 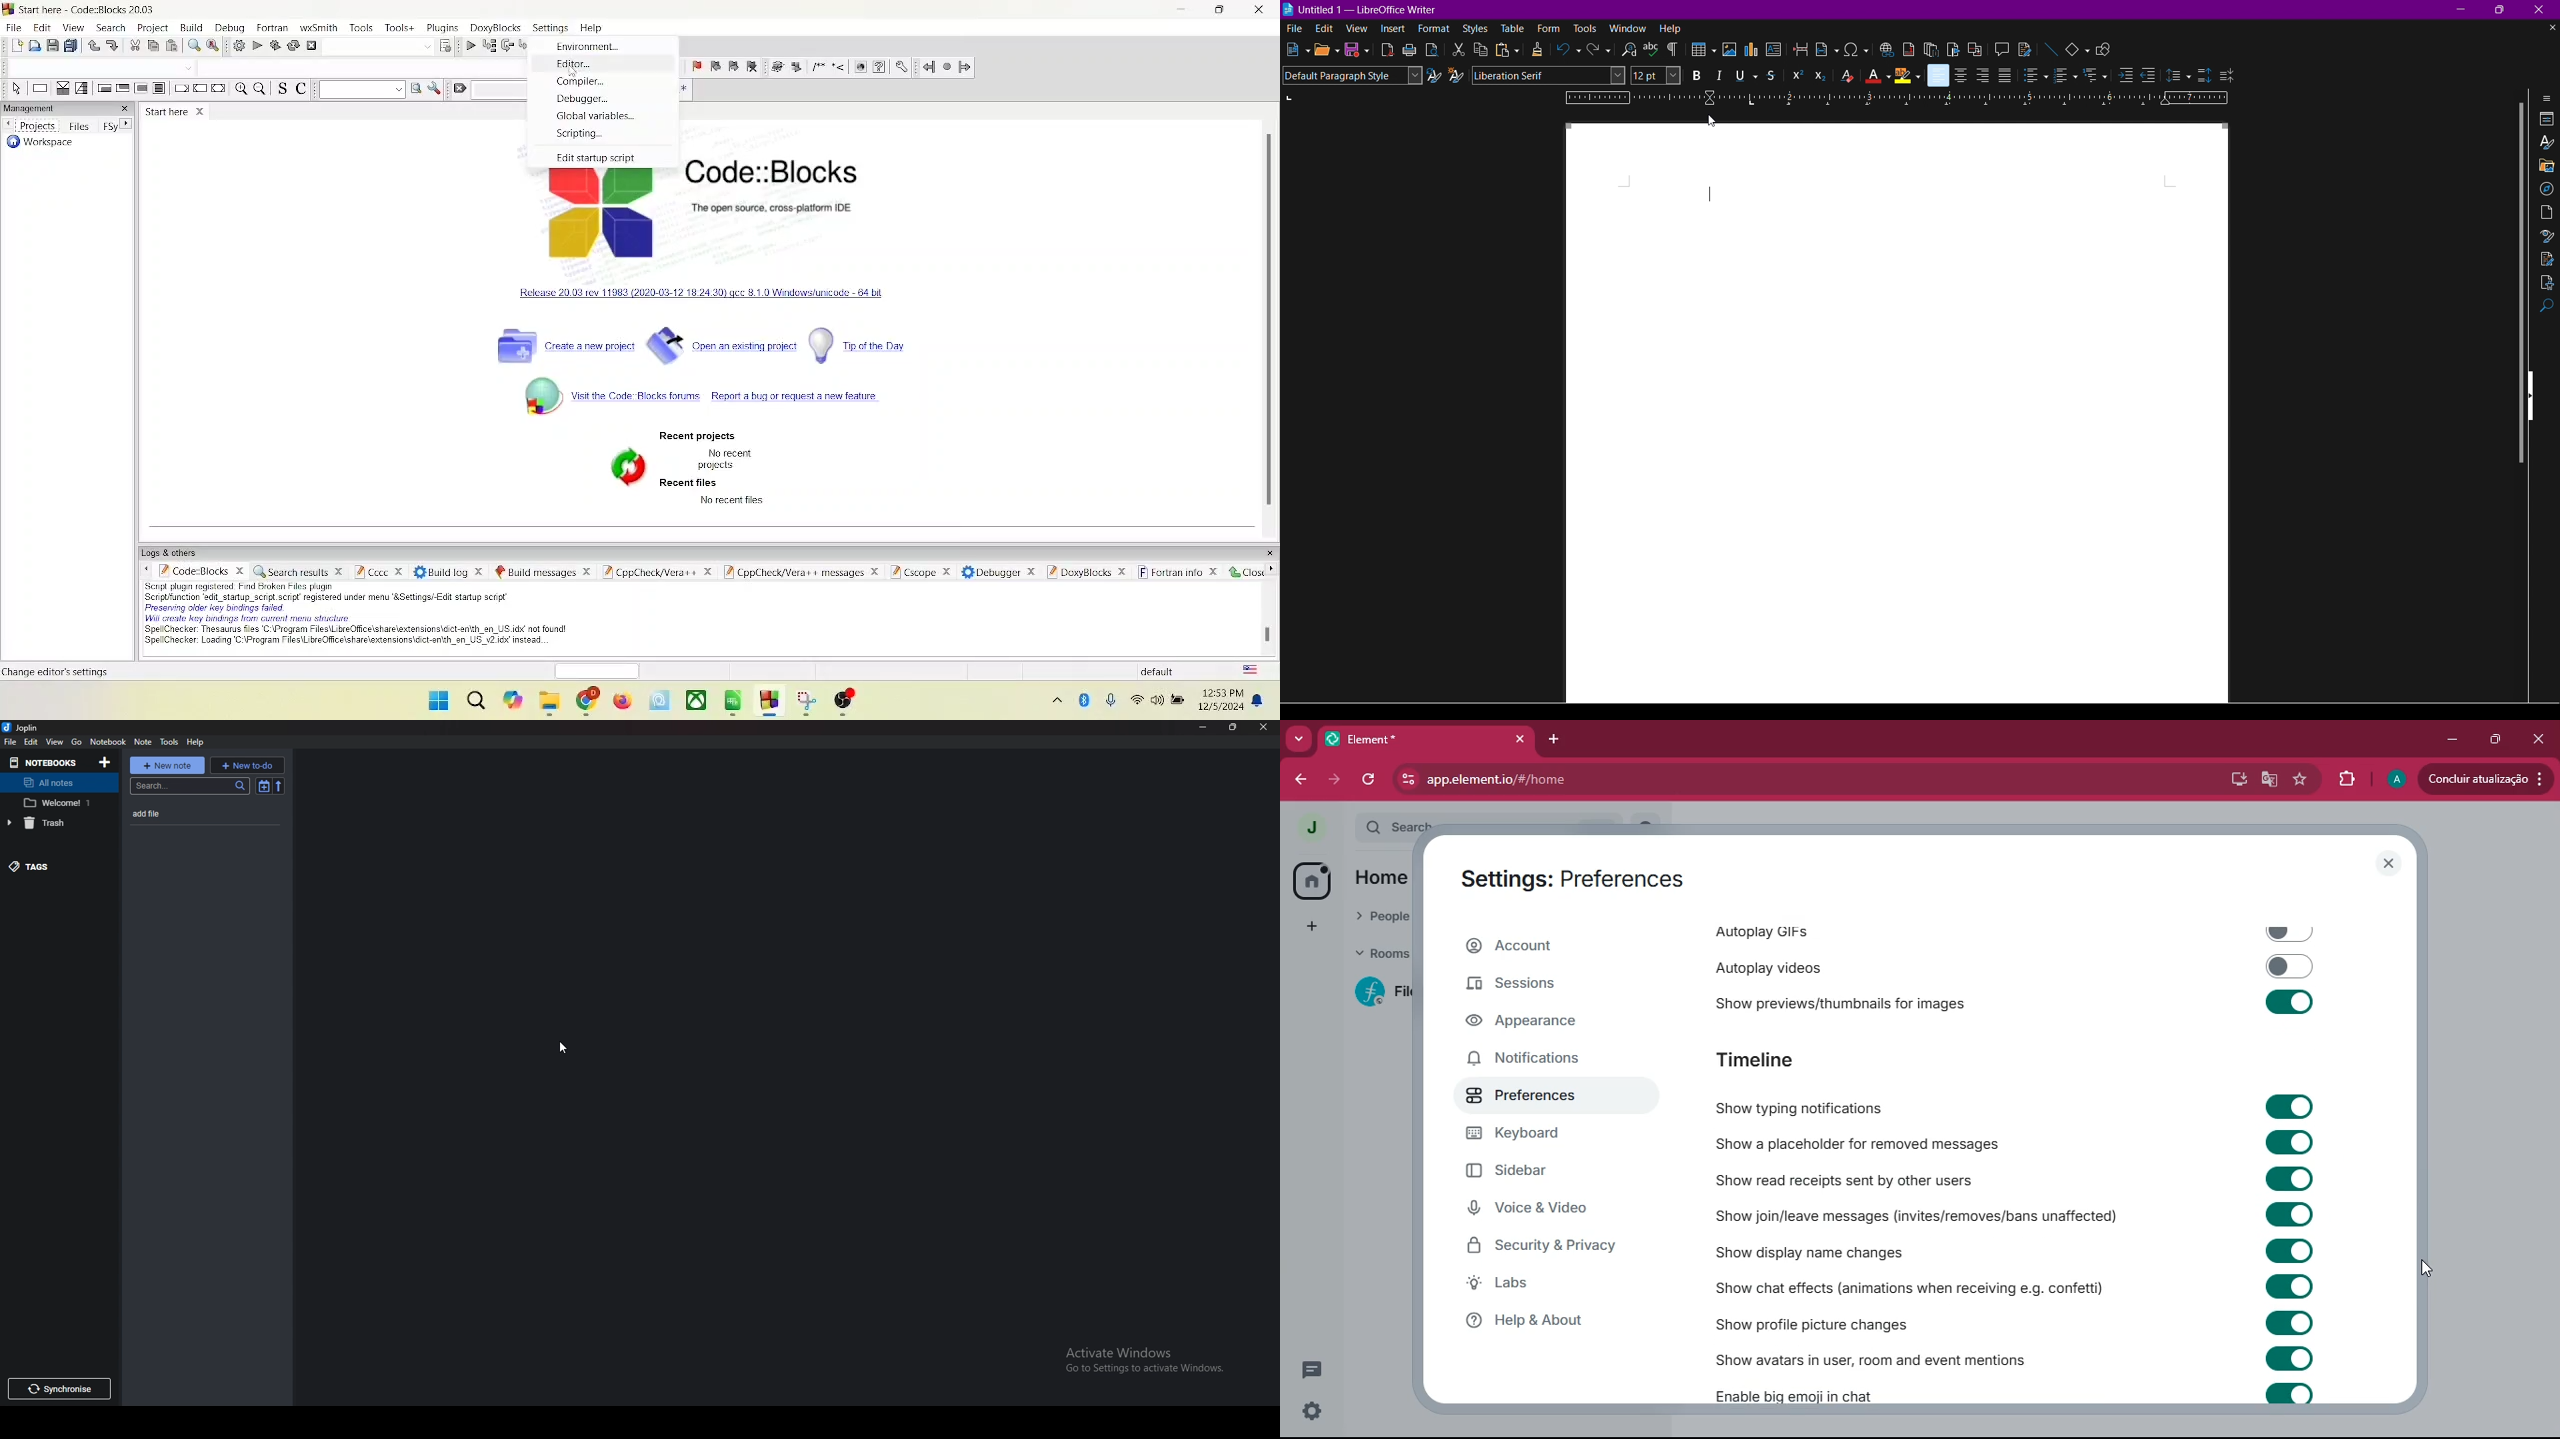 What do you see at coordinates (2123, 77) in the screenshot?
I see `Increase Indent` at bounding box center [2123, 77].